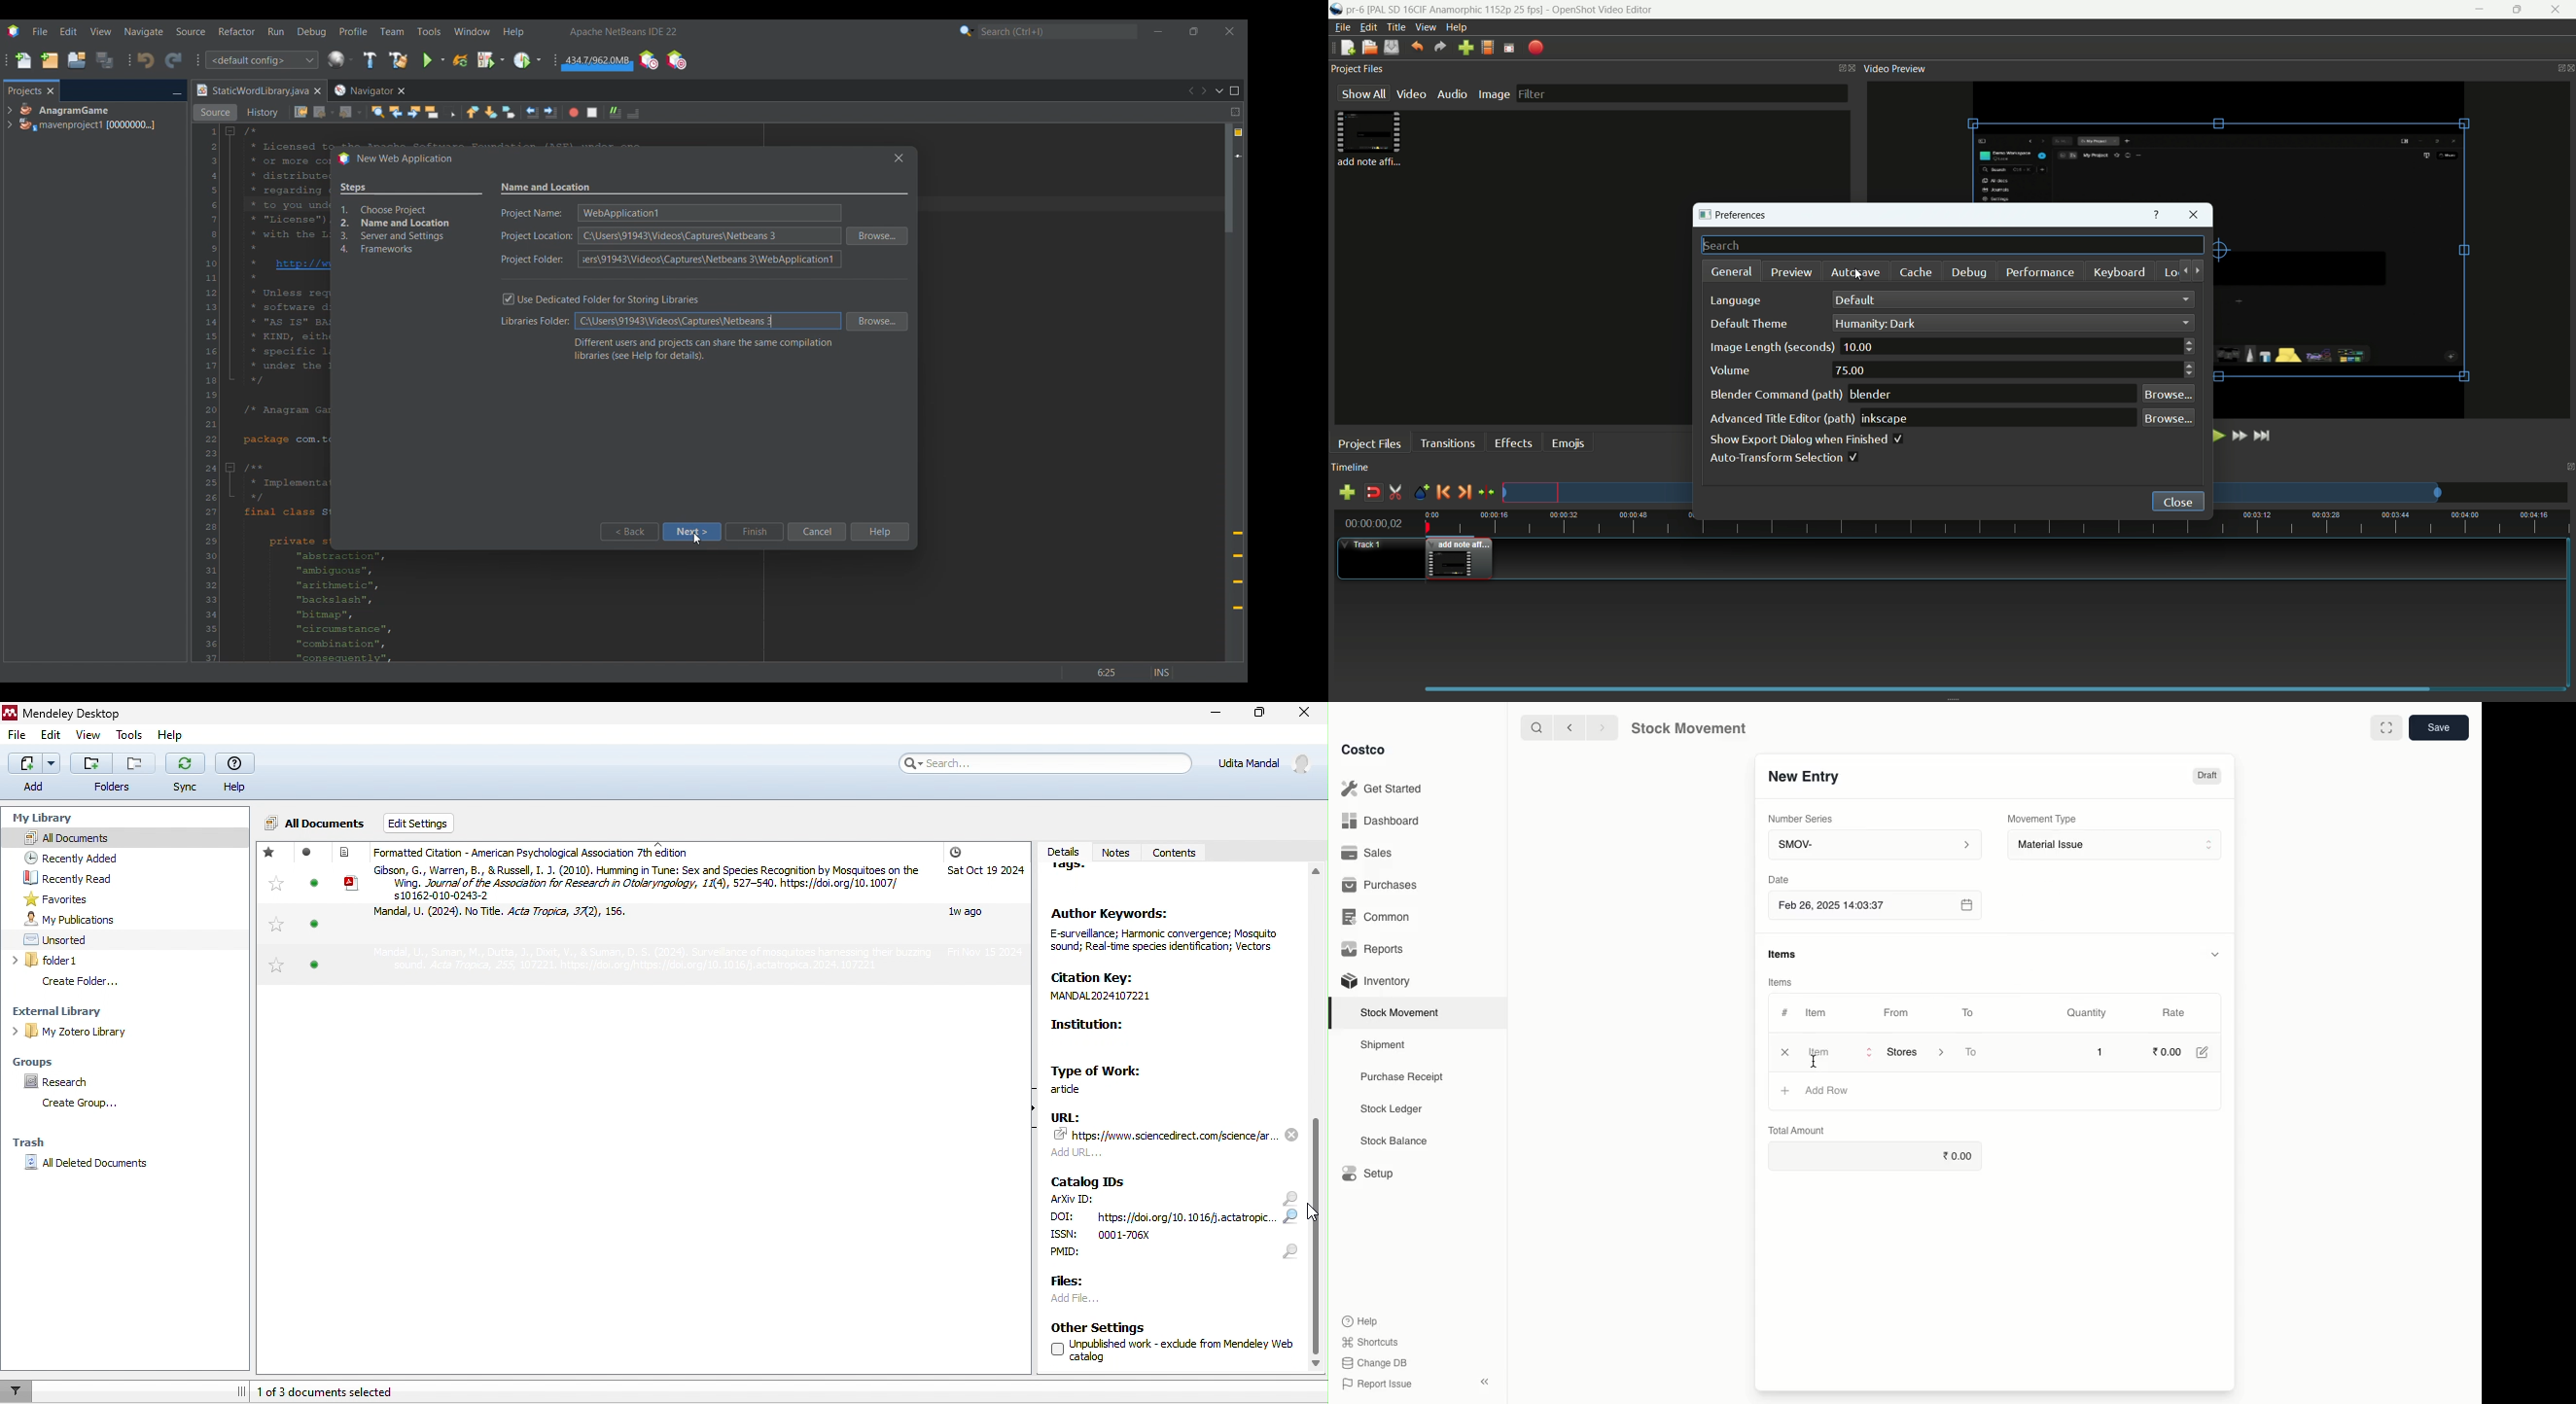 The width and height of the screenshot is (2576, 1428). Describe the element at coordinates (984, 903) in the screenshot. I see `added date` at that location.